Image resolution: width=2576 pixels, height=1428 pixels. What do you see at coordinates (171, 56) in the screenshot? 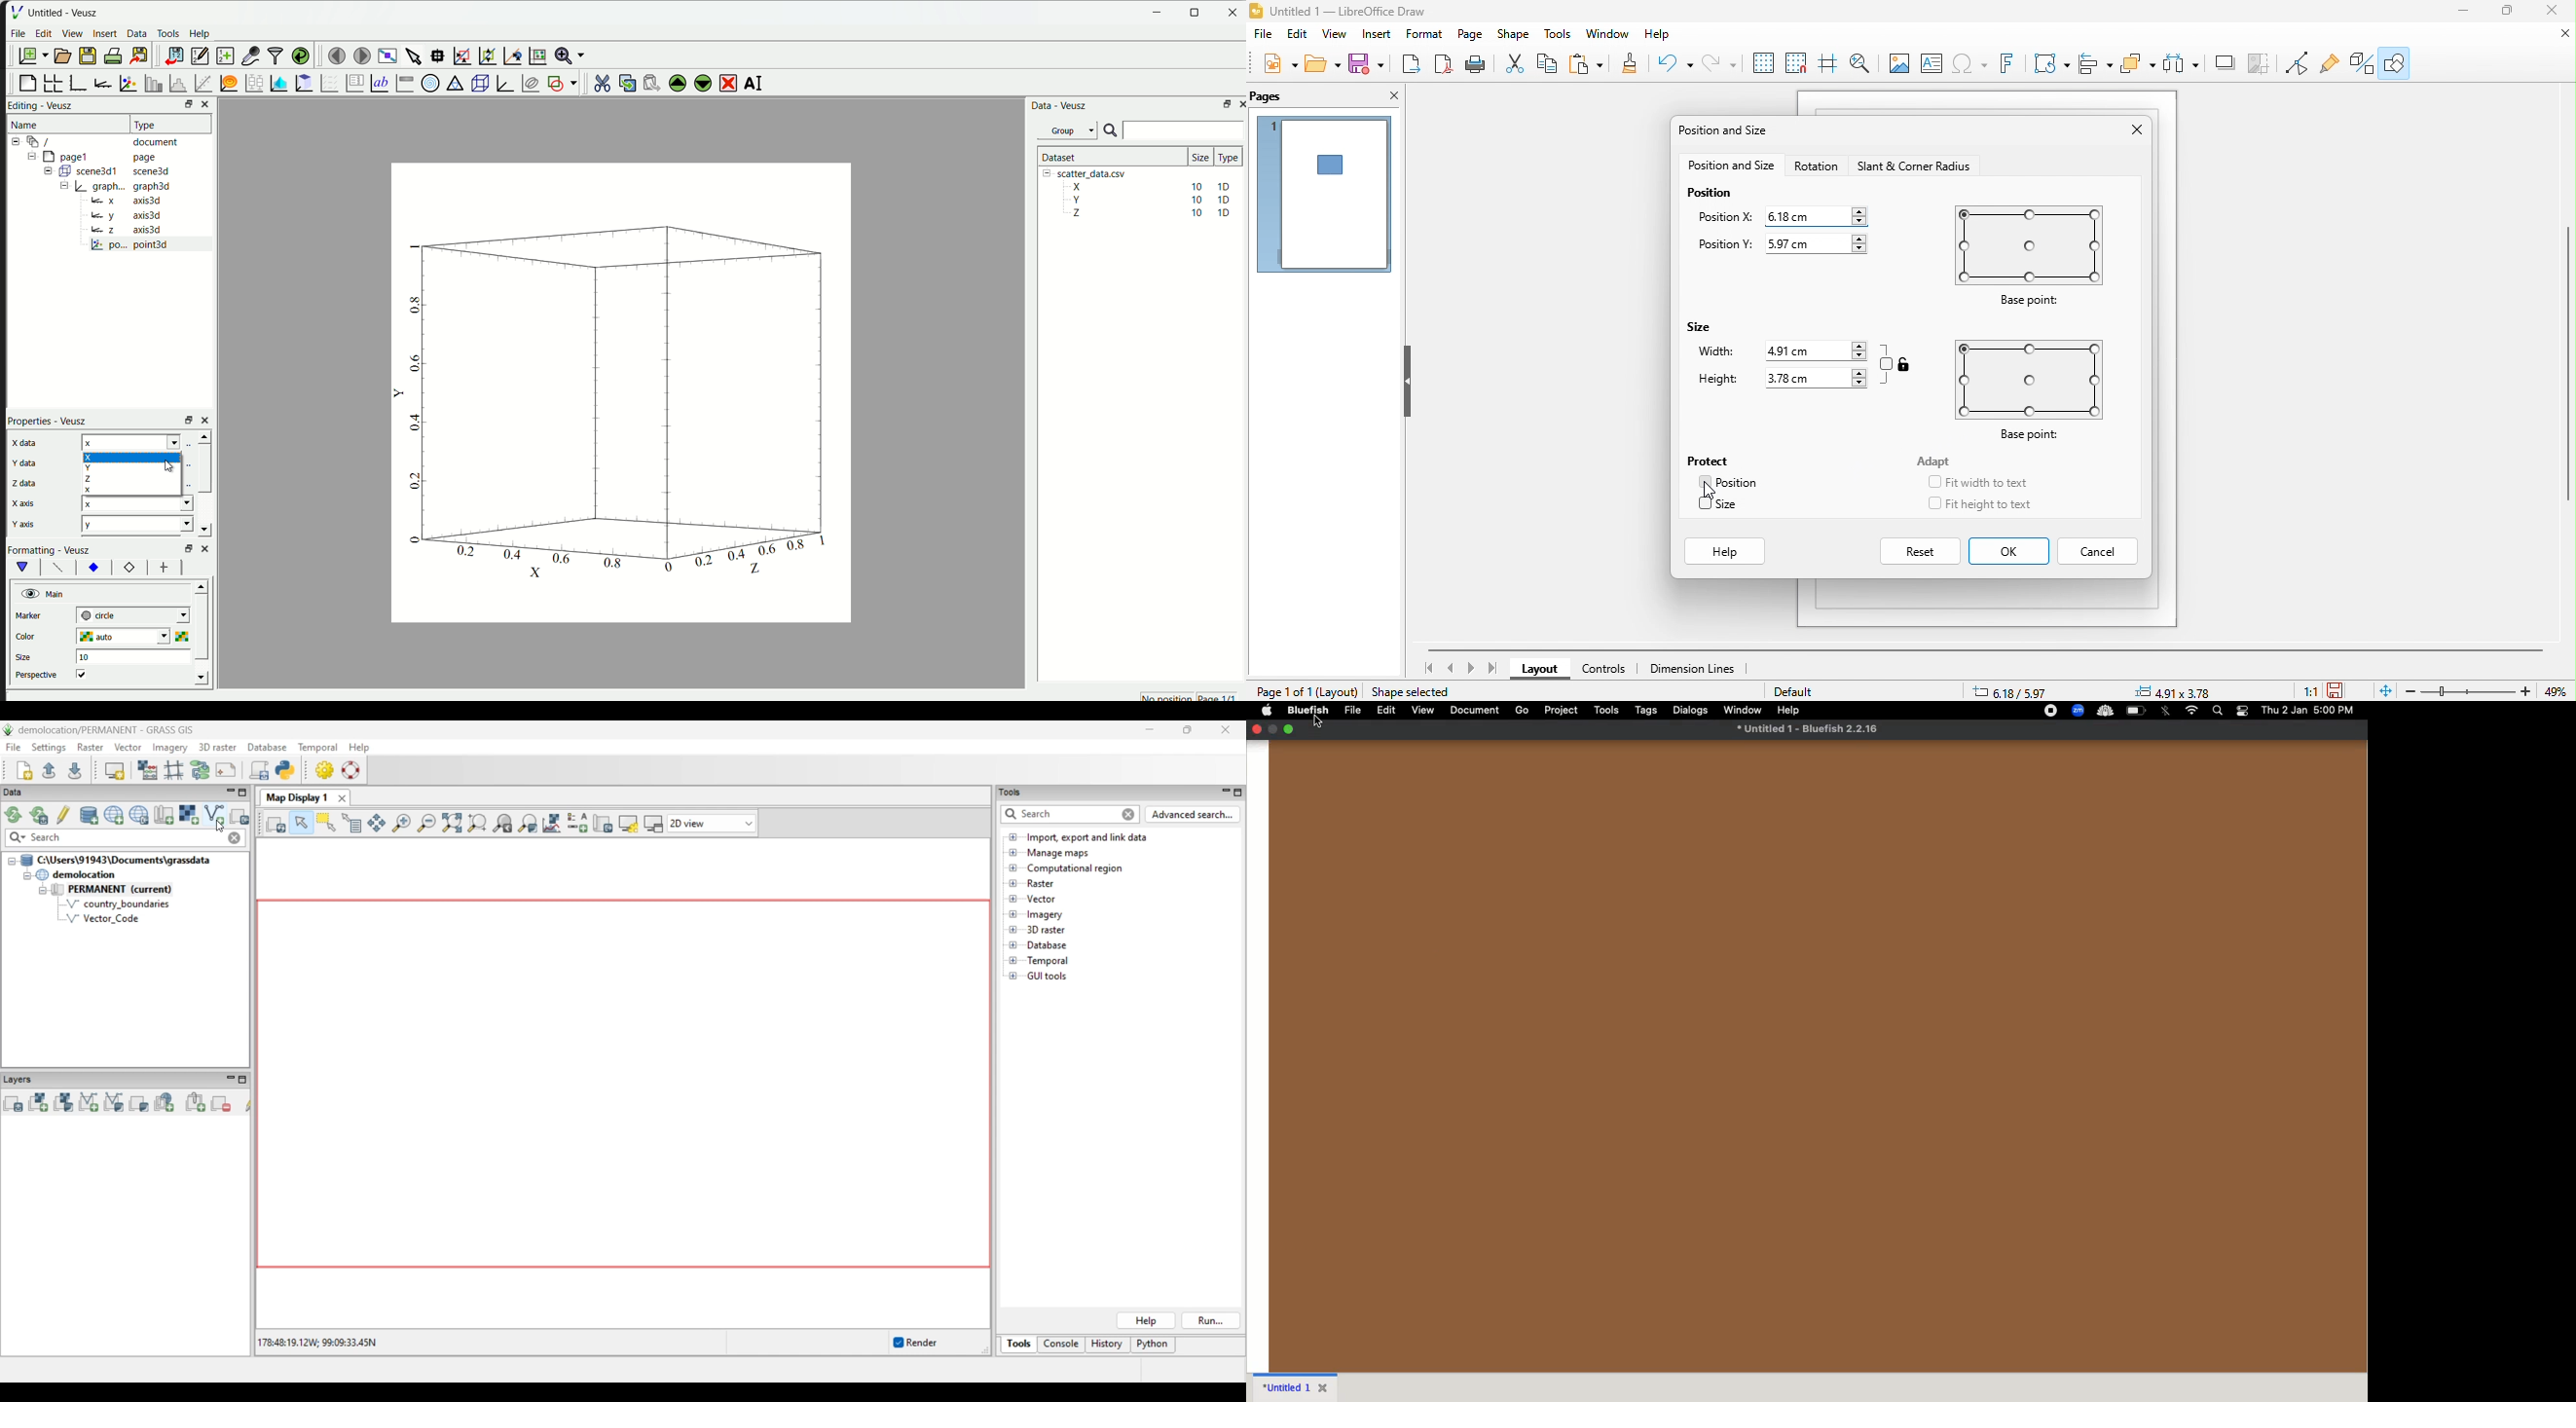
I see `import data` at bounding box center [171, 56].